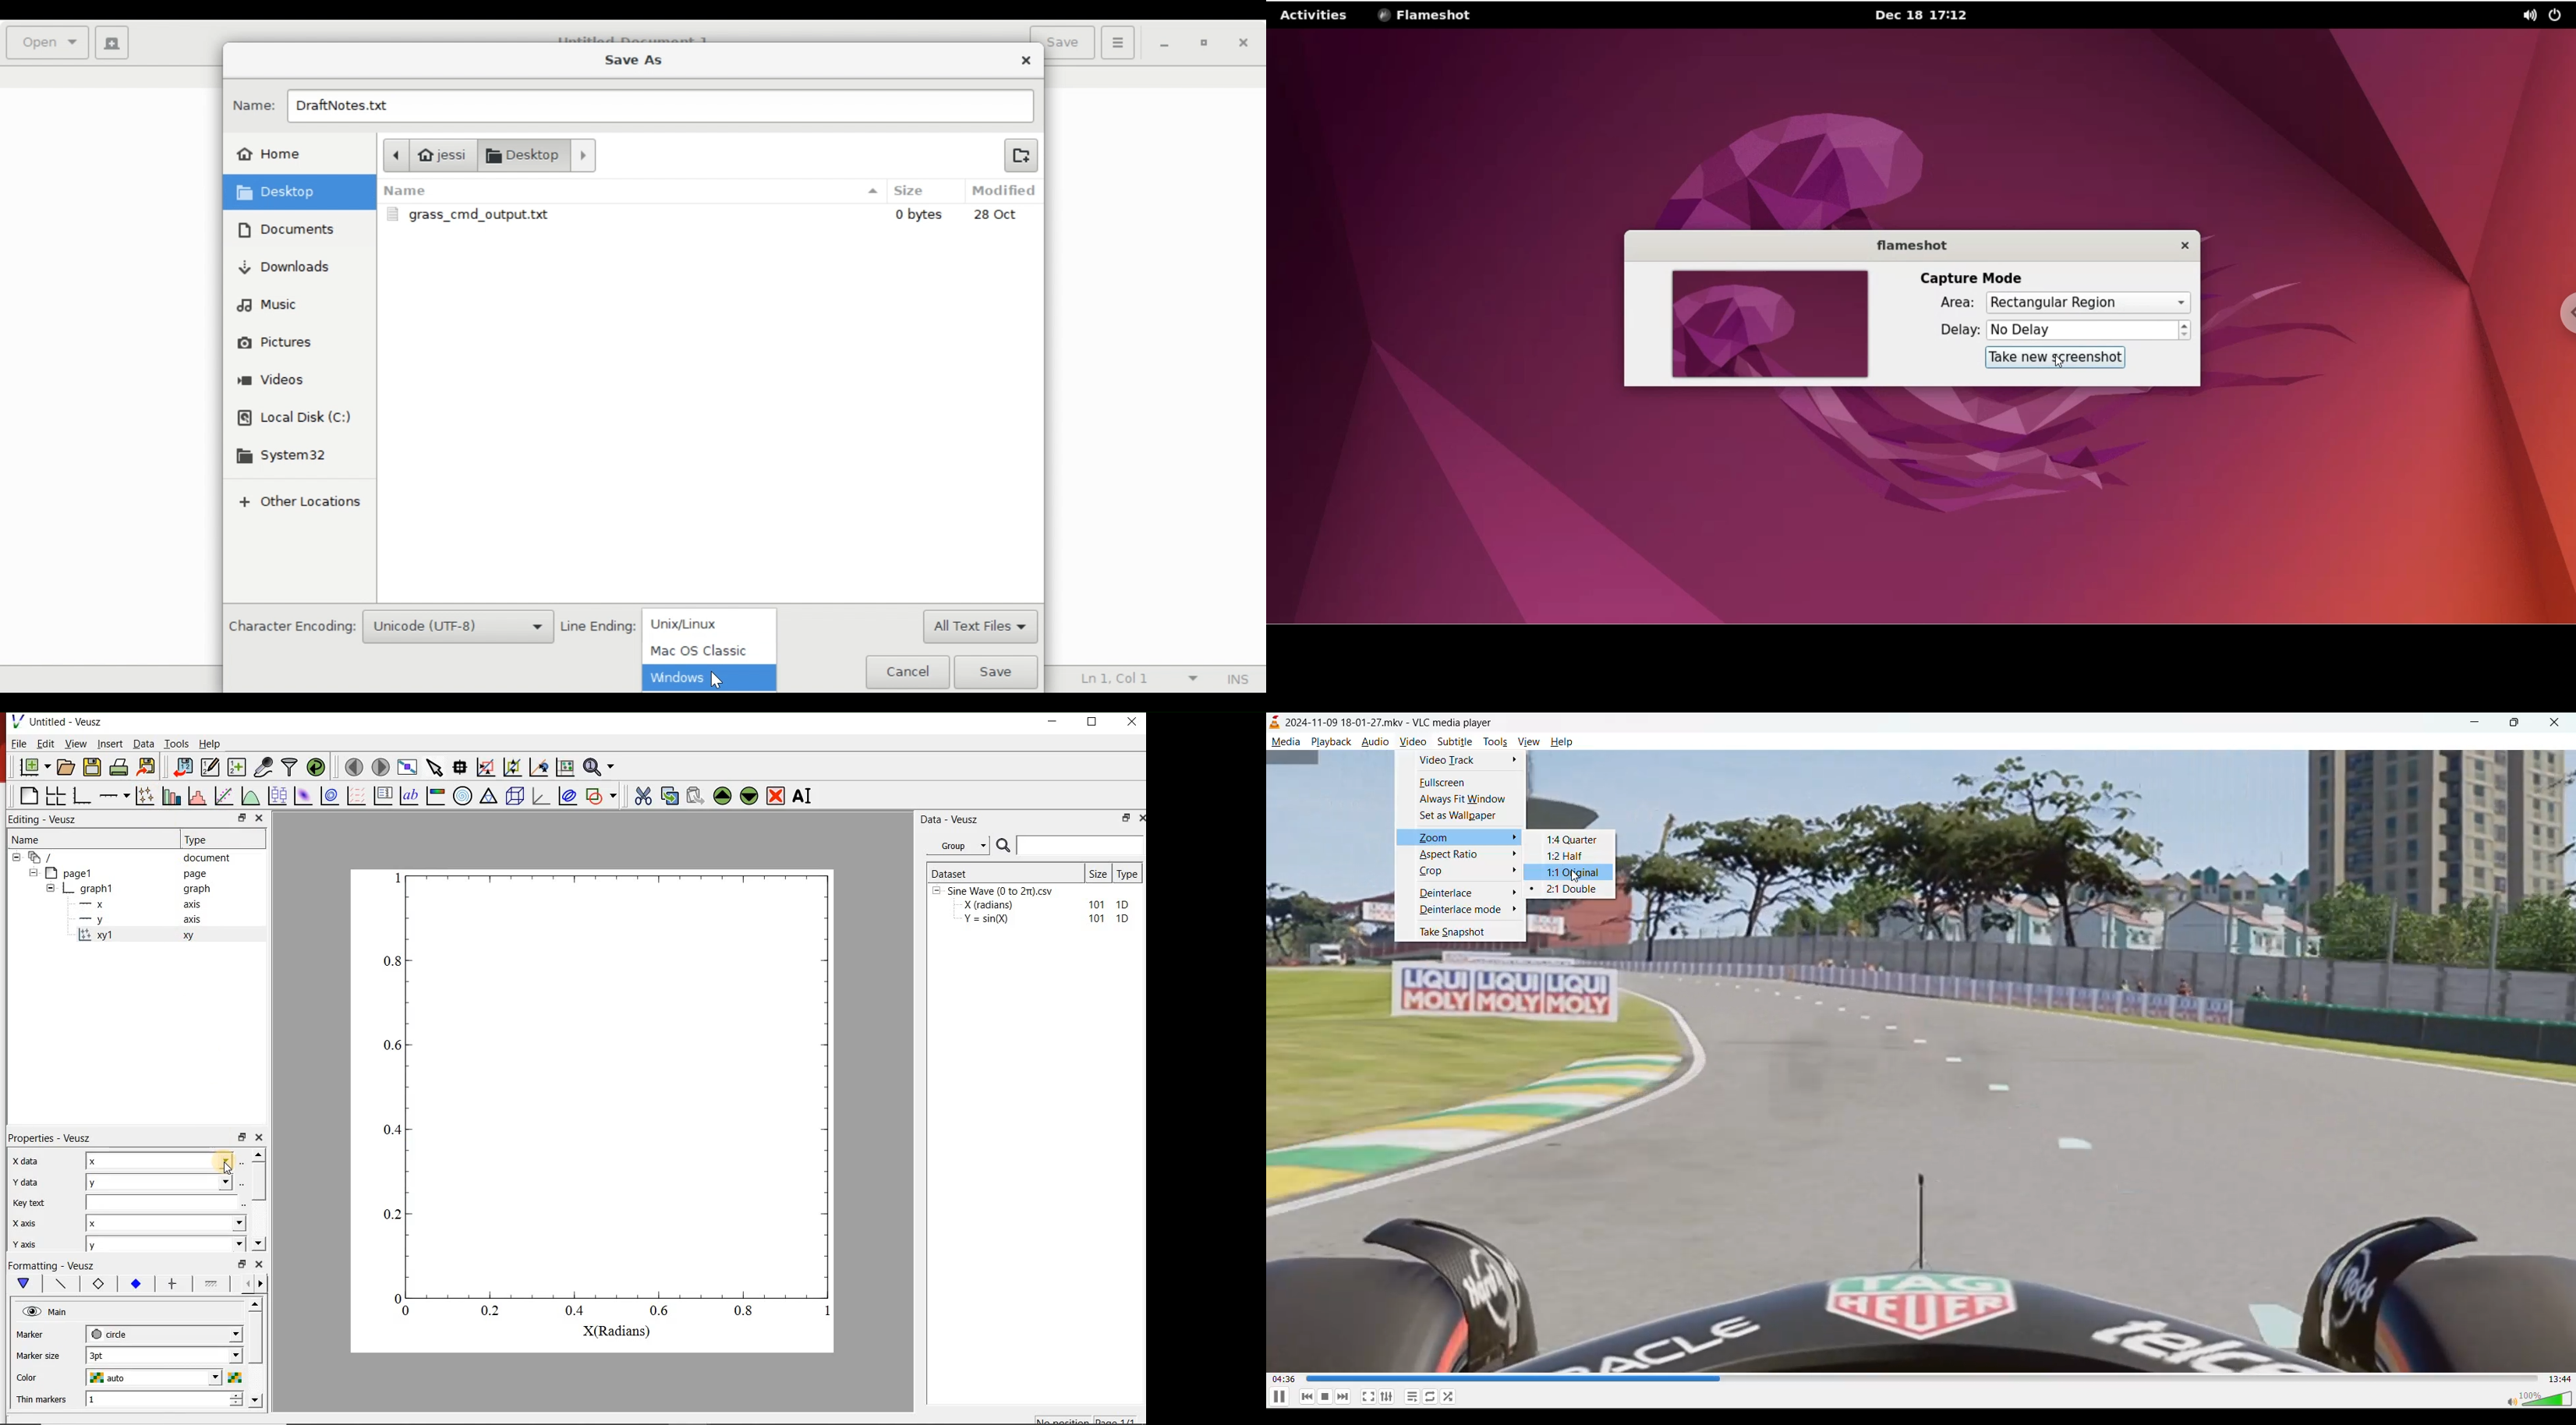 The image size is (2576, 1428). I want to click on xy, so click(186, 936).